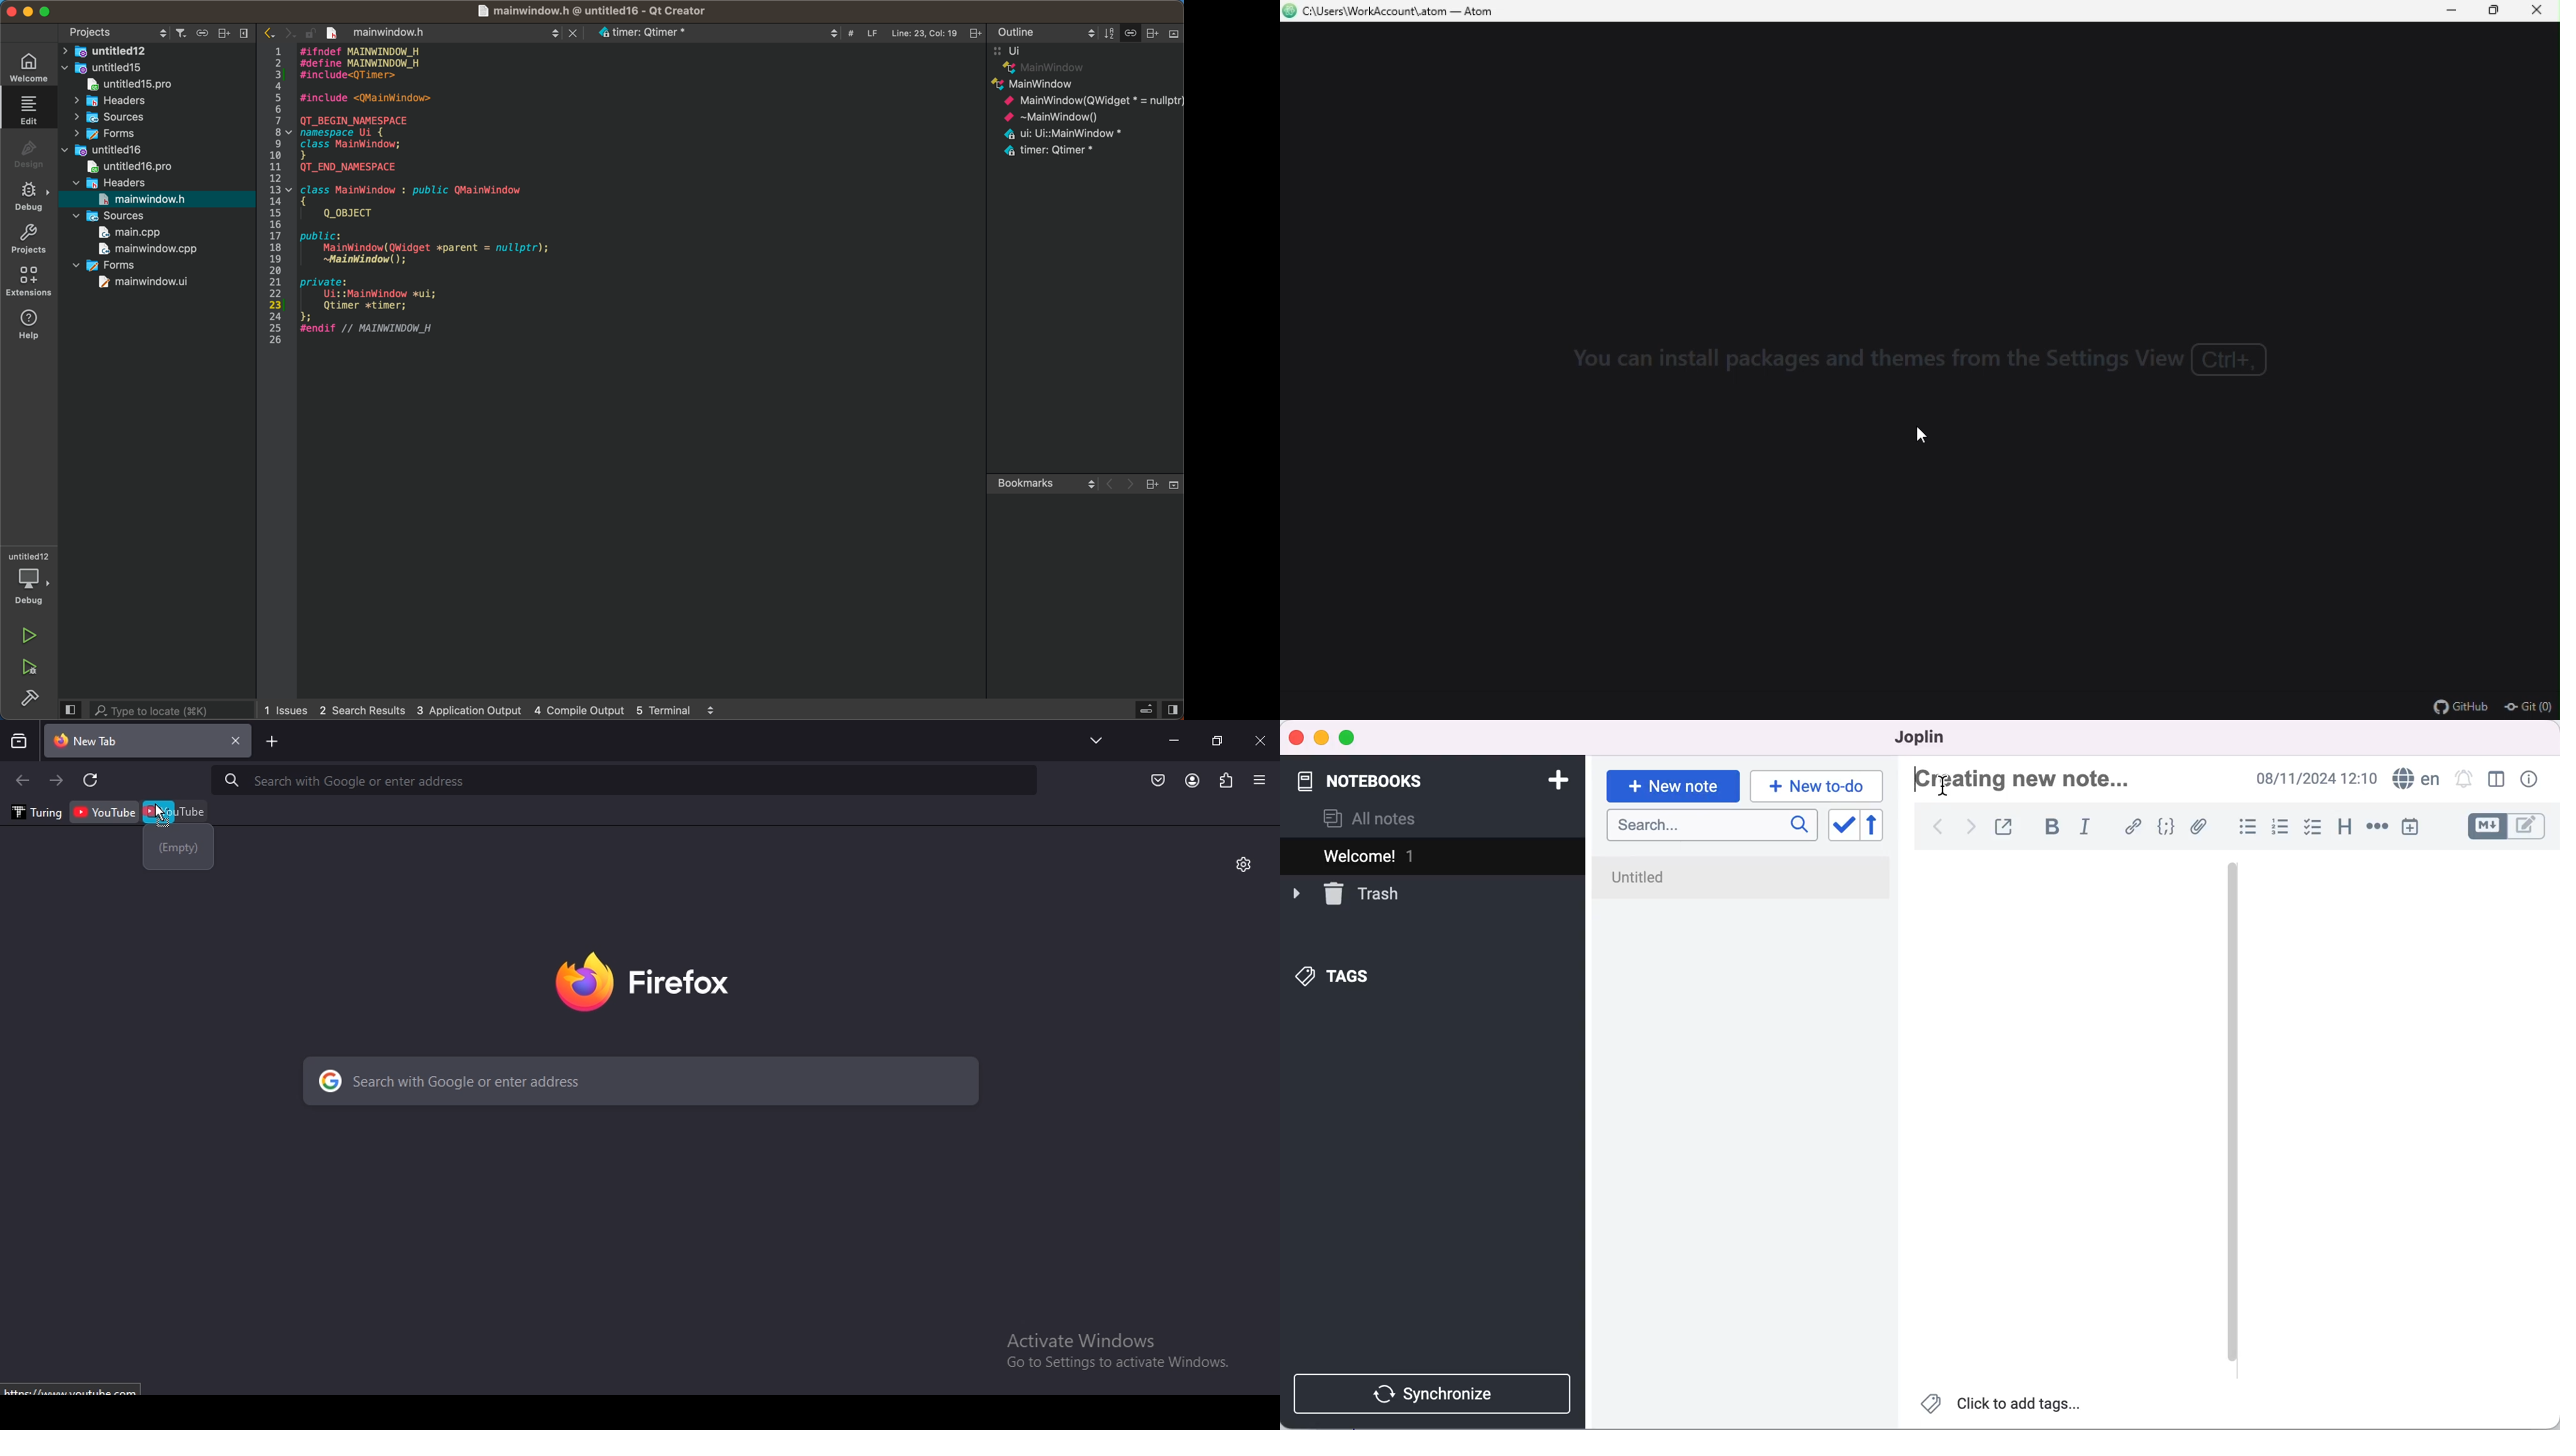  I want to click on search, so click(1711, 826).